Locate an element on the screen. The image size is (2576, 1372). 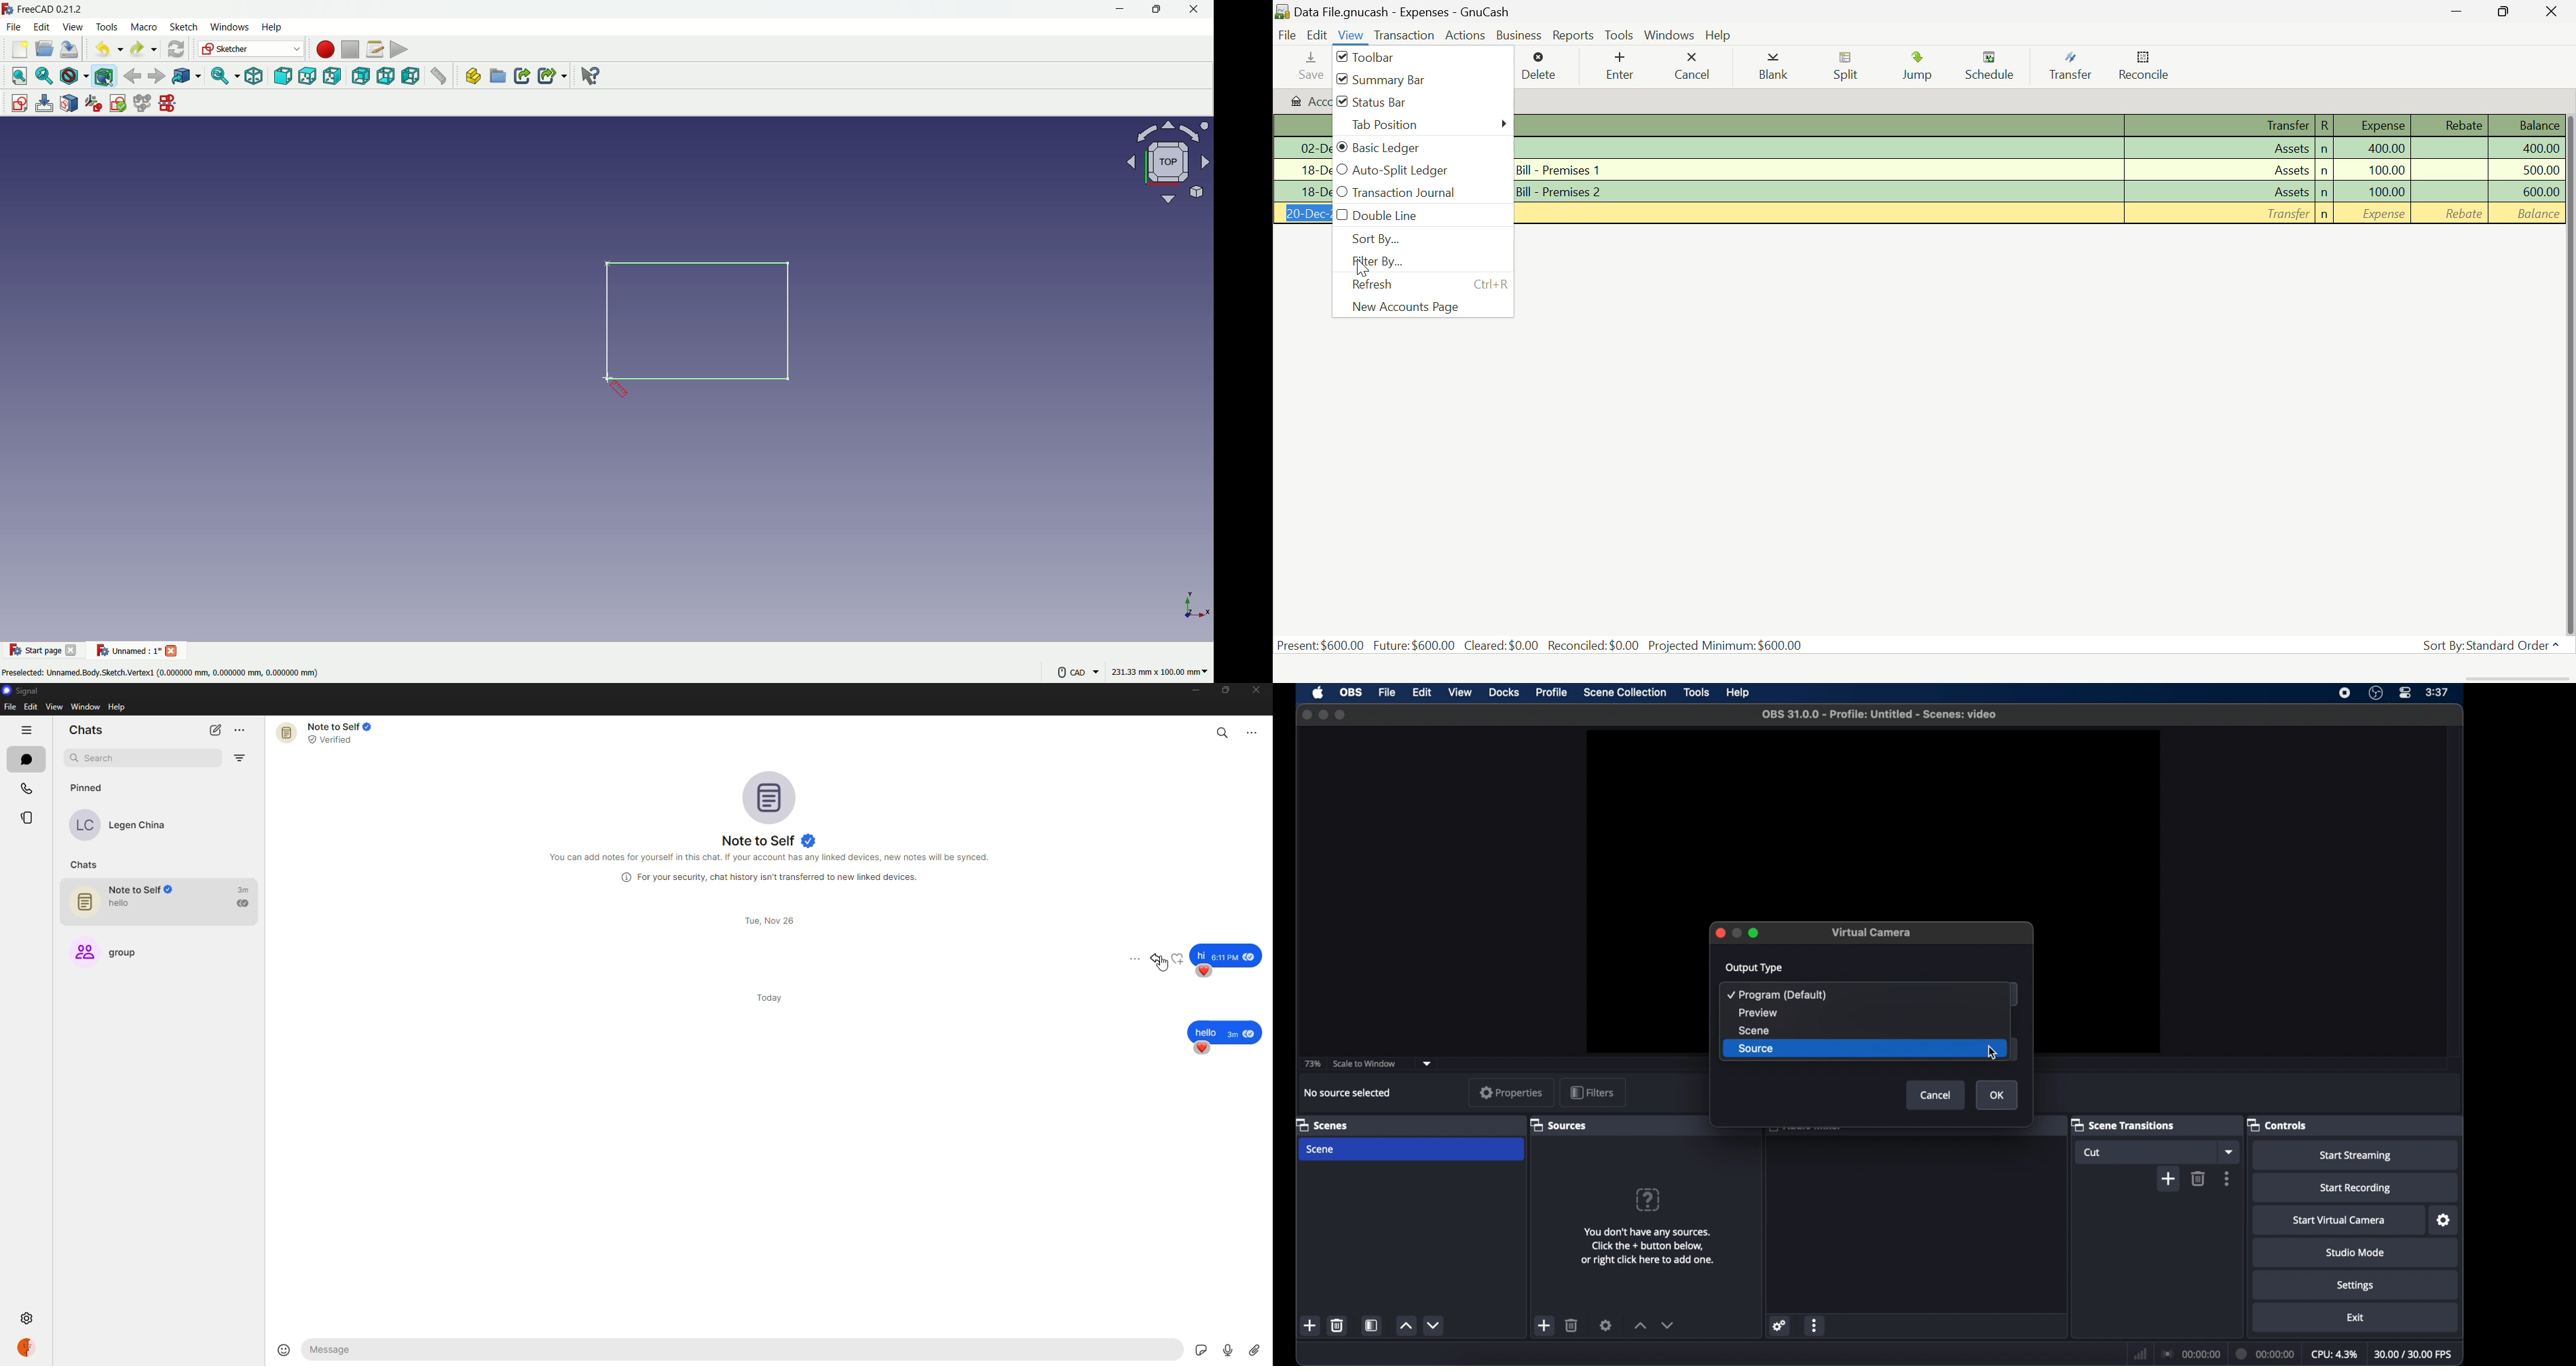
sketch menu is located at coordinates (183, 27).